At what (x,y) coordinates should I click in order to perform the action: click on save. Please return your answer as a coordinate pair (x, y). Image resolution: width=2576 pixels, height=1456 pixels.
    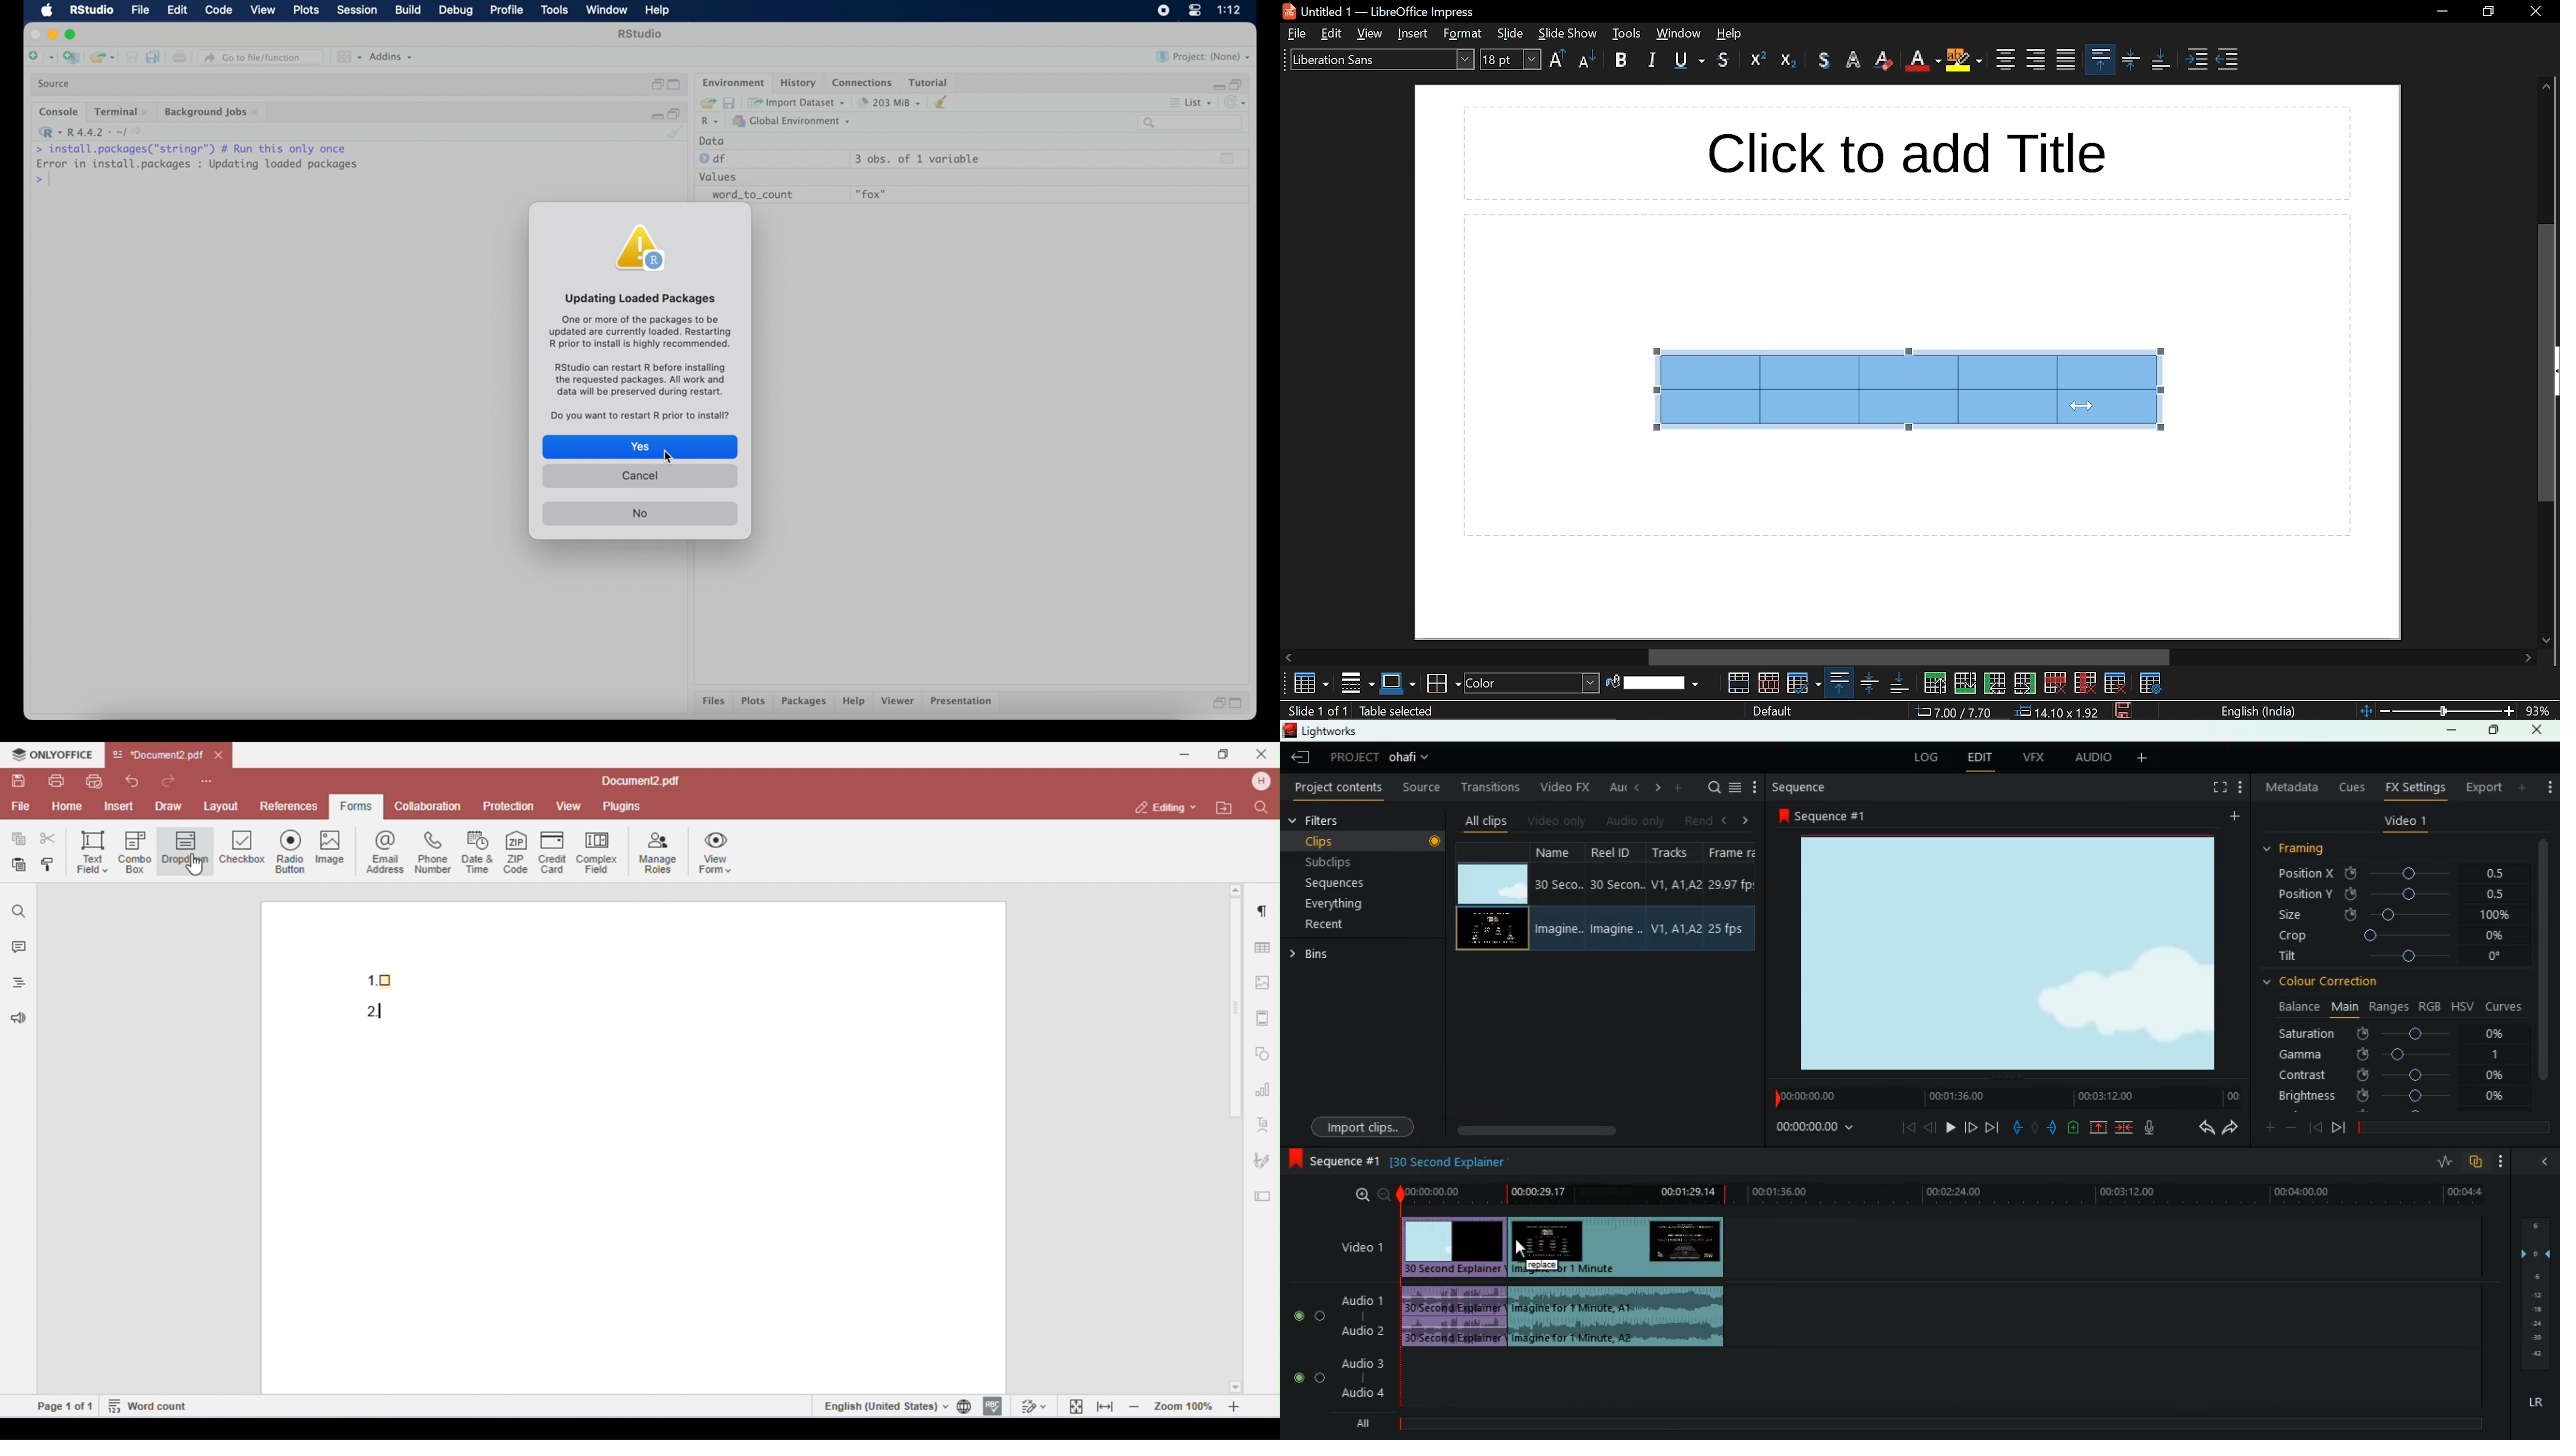
    Looking at the image, I should click on (731, 102).